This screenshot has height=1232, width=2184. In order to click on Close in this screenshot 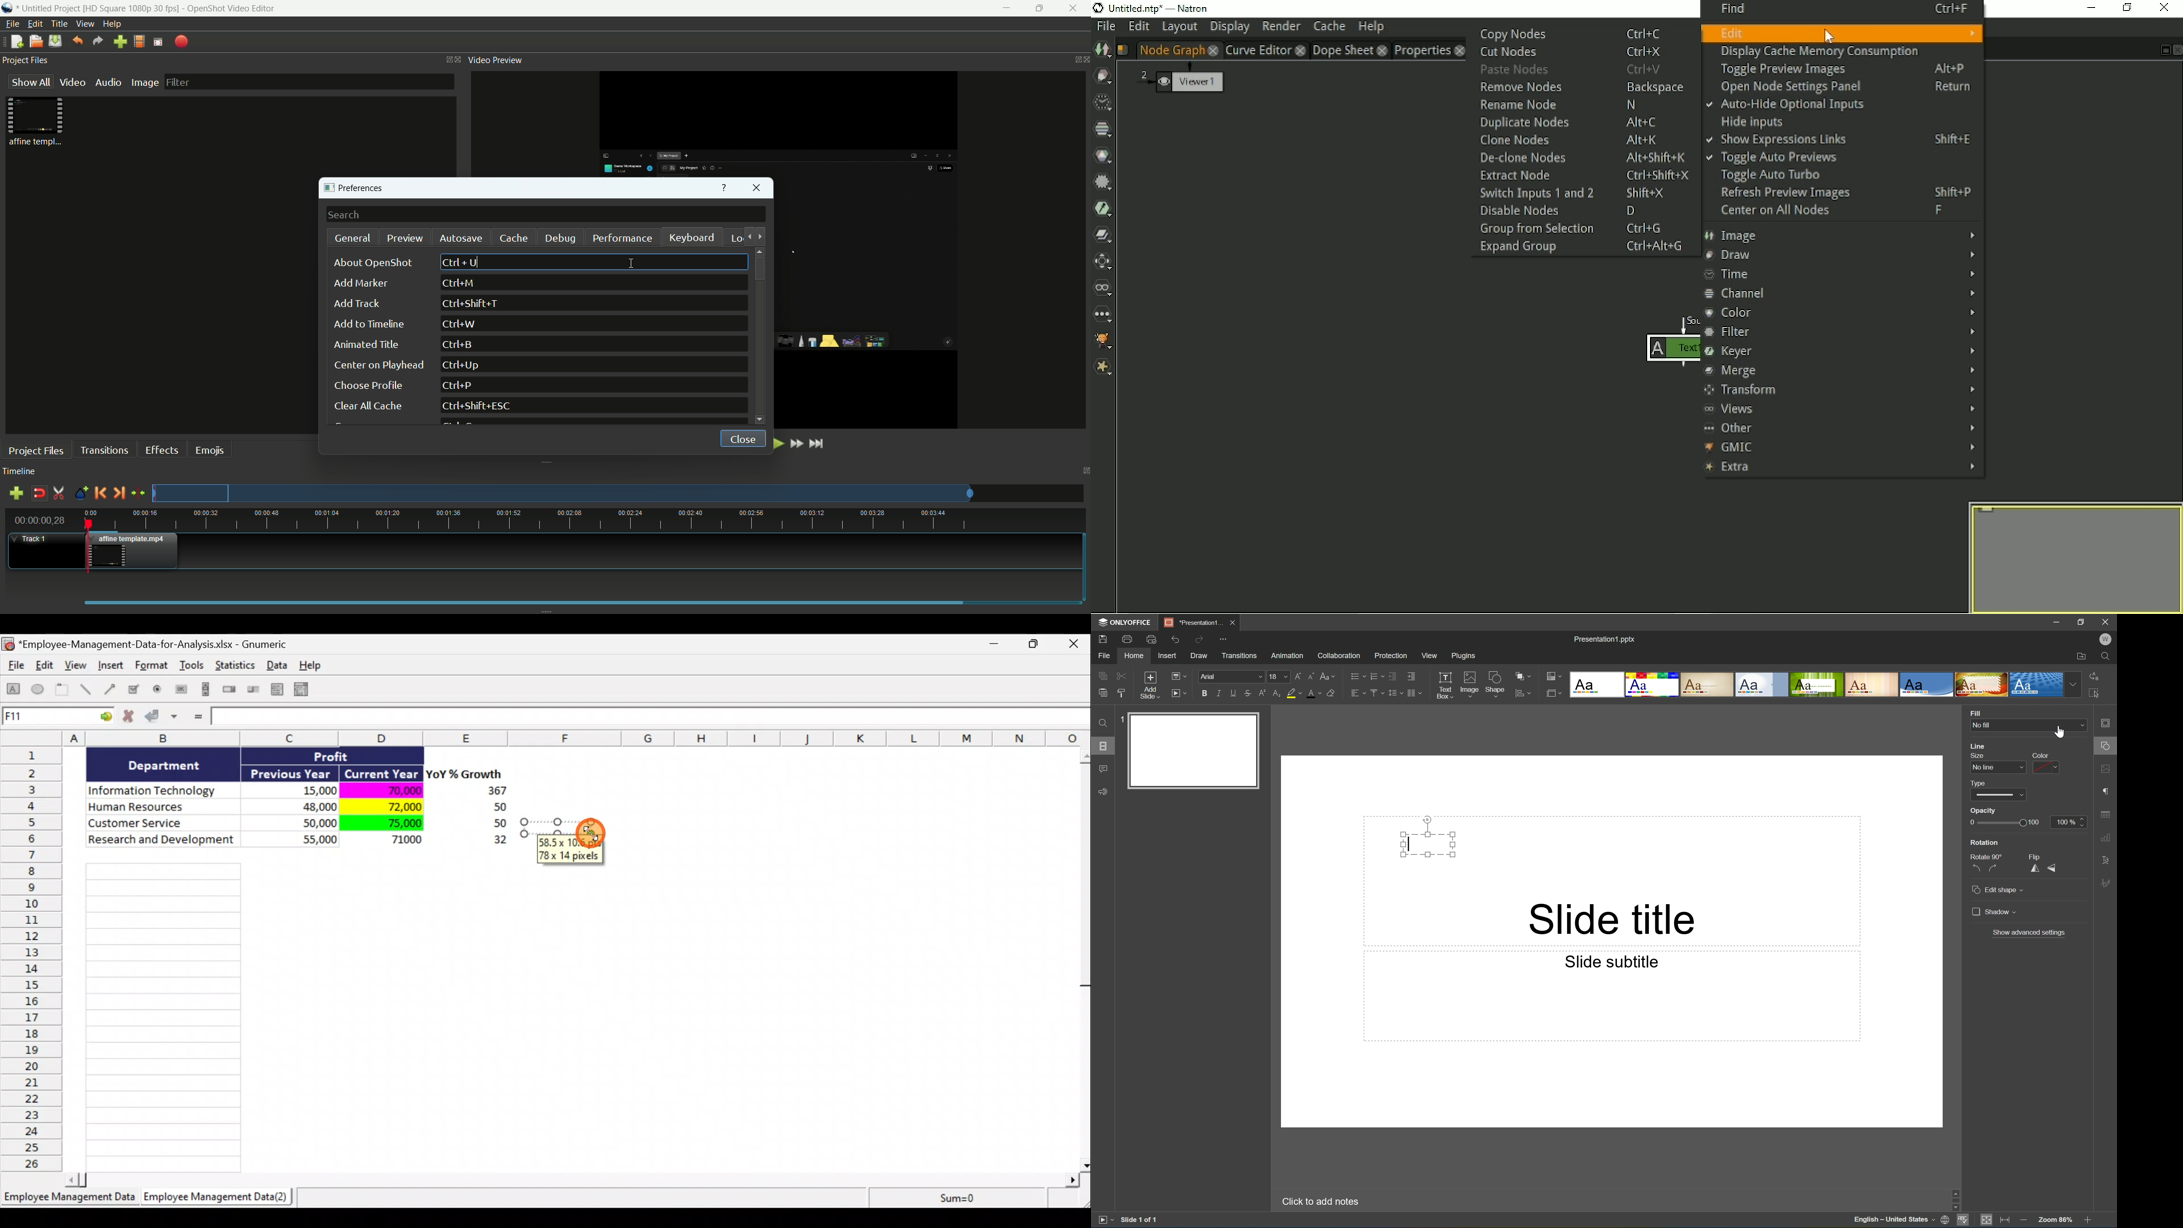, I will do `click(1077, 645)`.